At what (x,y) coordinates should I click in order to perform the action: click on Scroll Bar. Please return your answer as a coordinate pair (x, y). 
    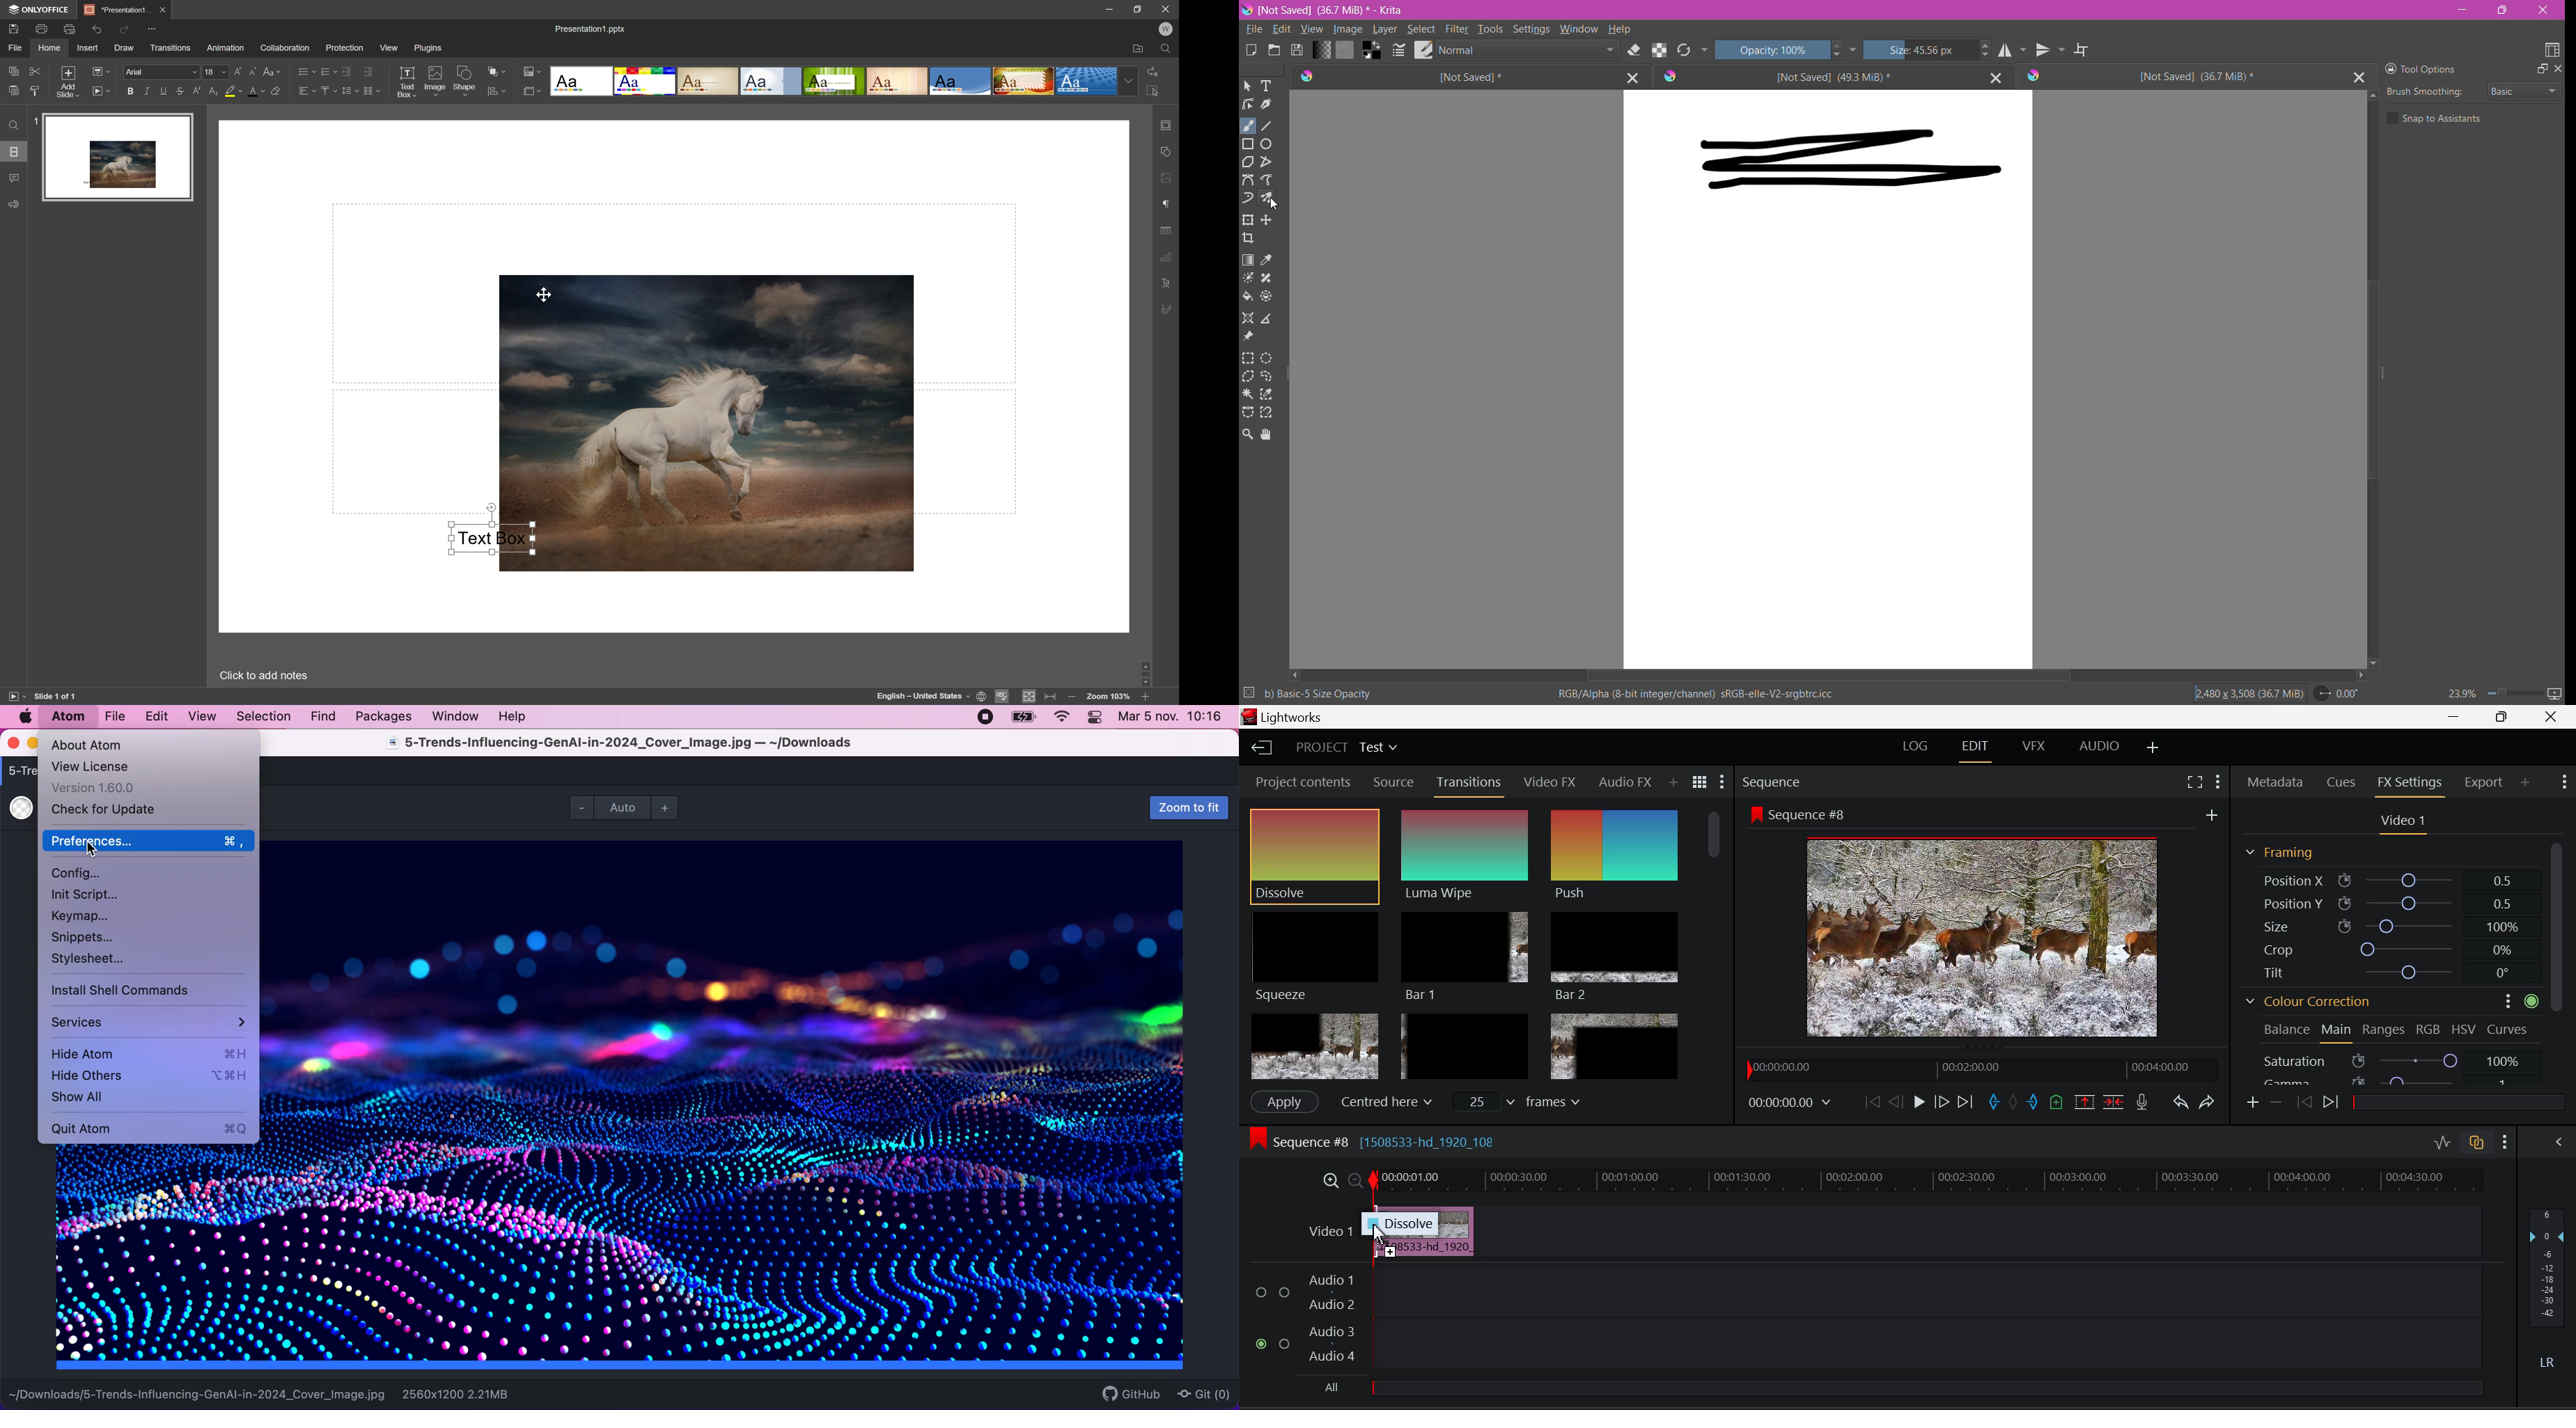
    Looking at the image, I should click on (1147, 672).